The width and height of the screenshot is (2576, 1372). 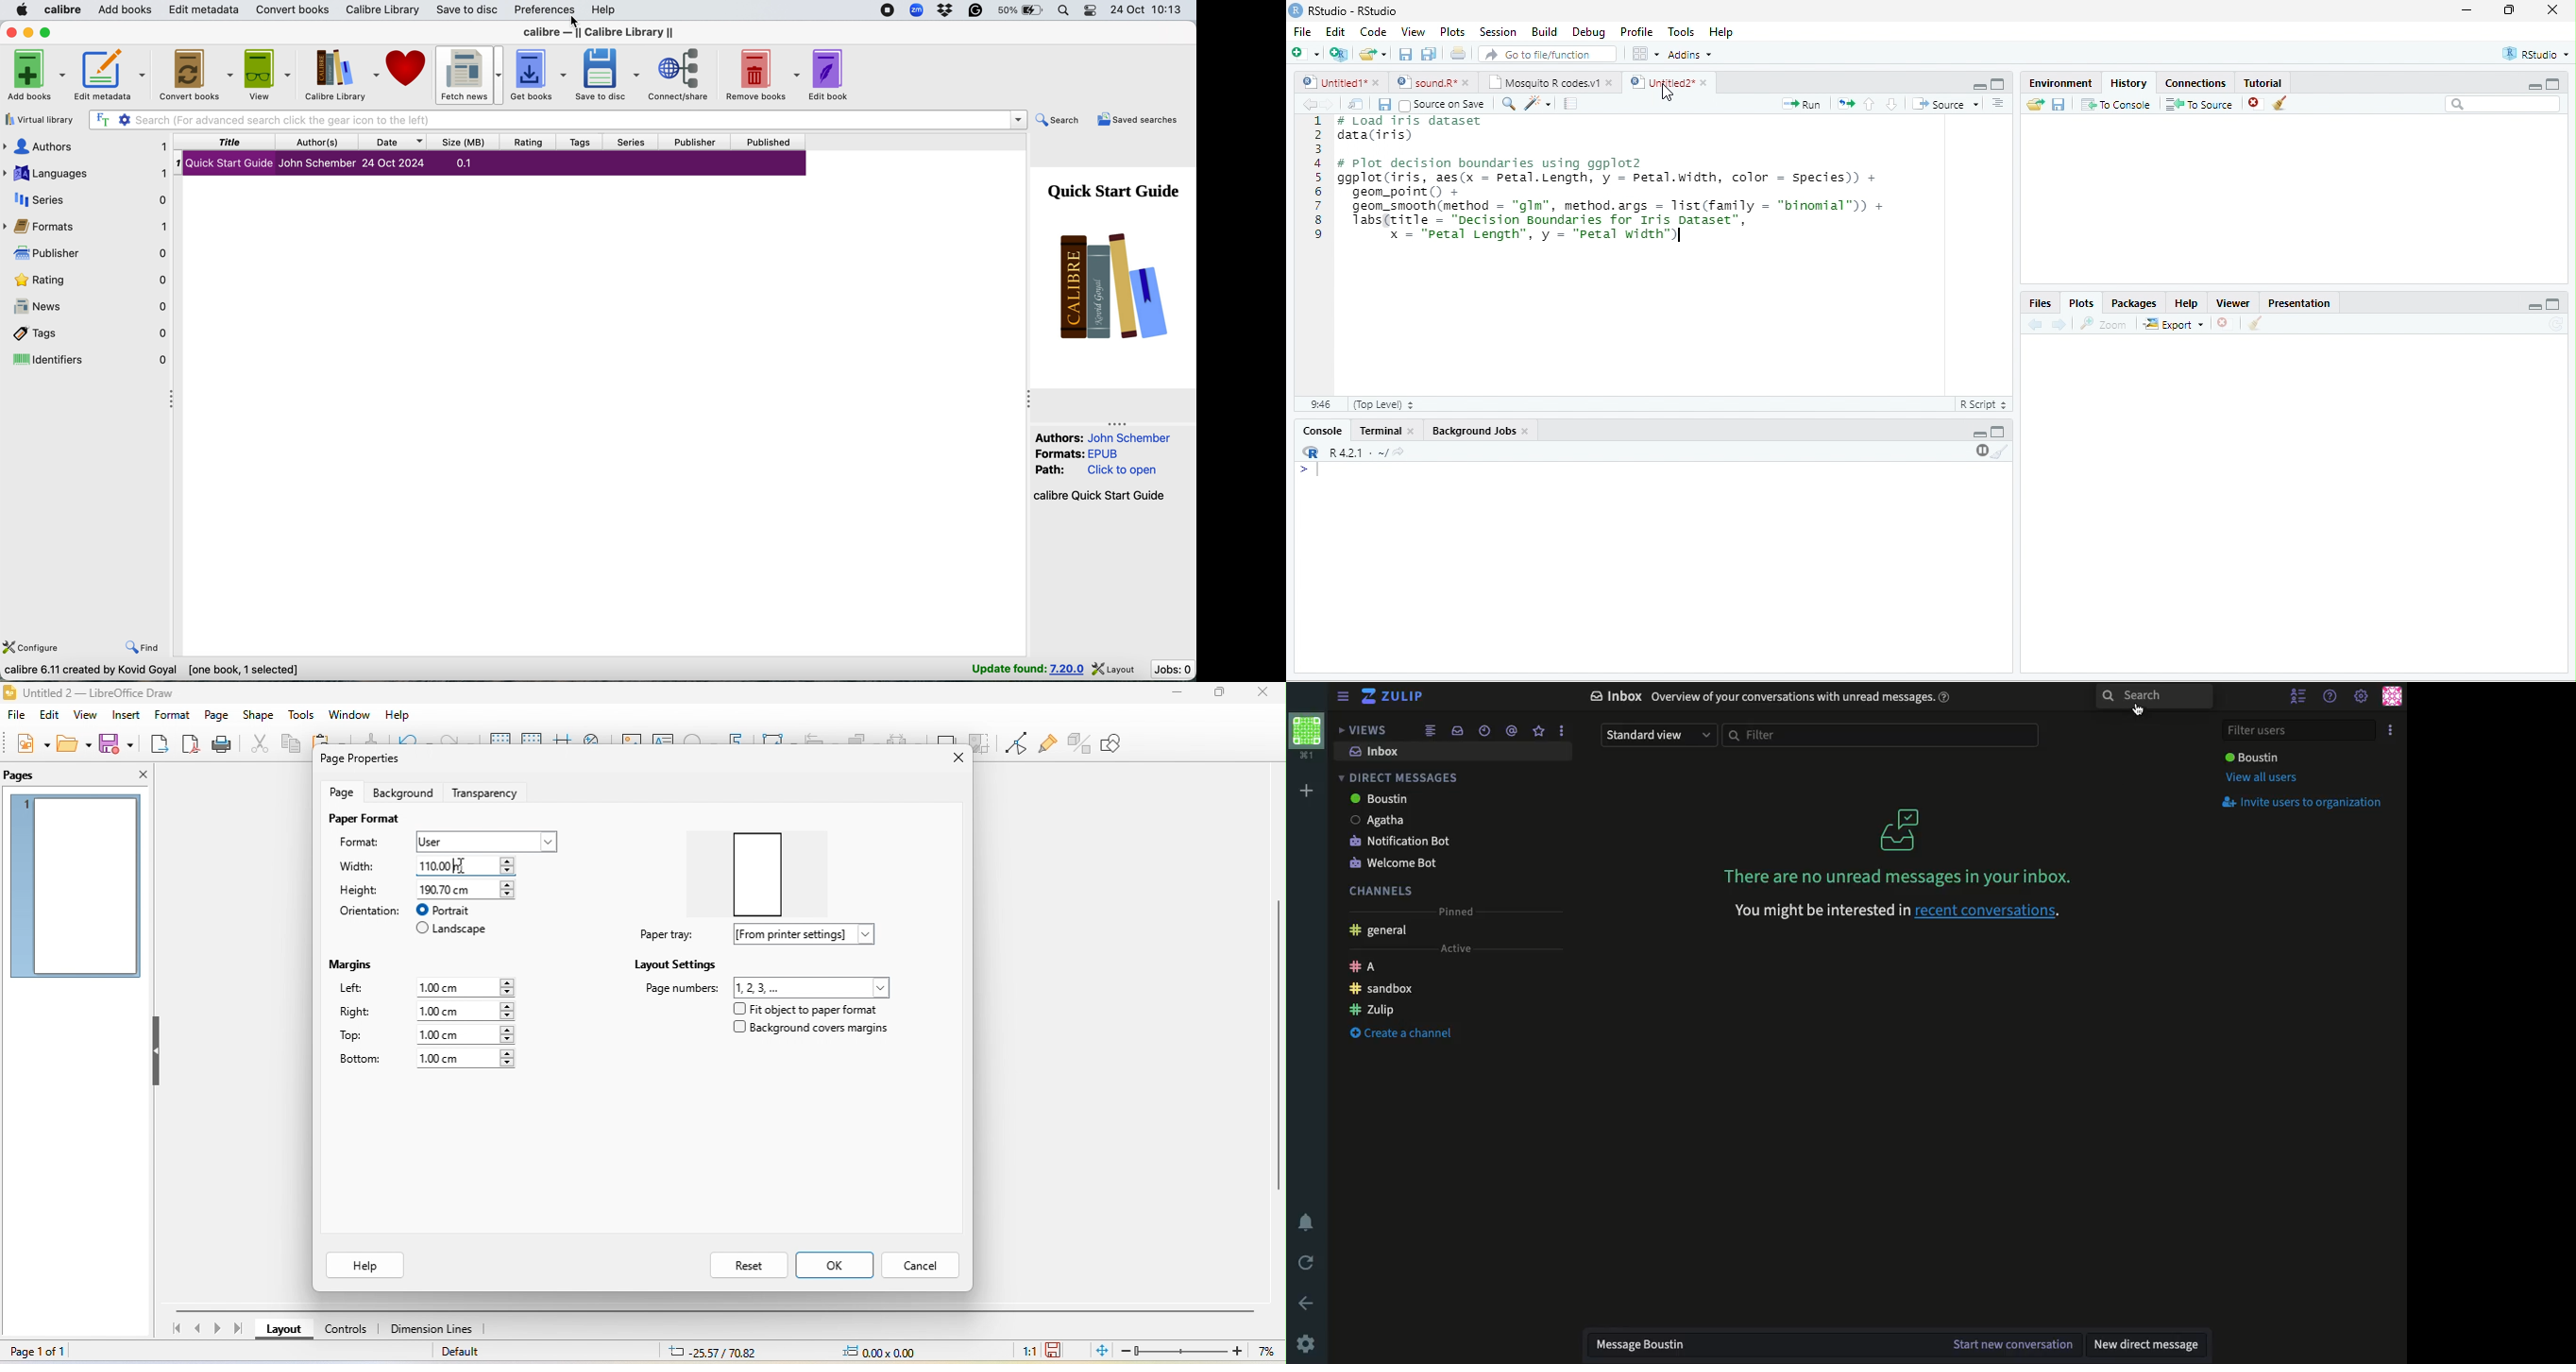 I want to click on down, so click(x=1891, y=104).